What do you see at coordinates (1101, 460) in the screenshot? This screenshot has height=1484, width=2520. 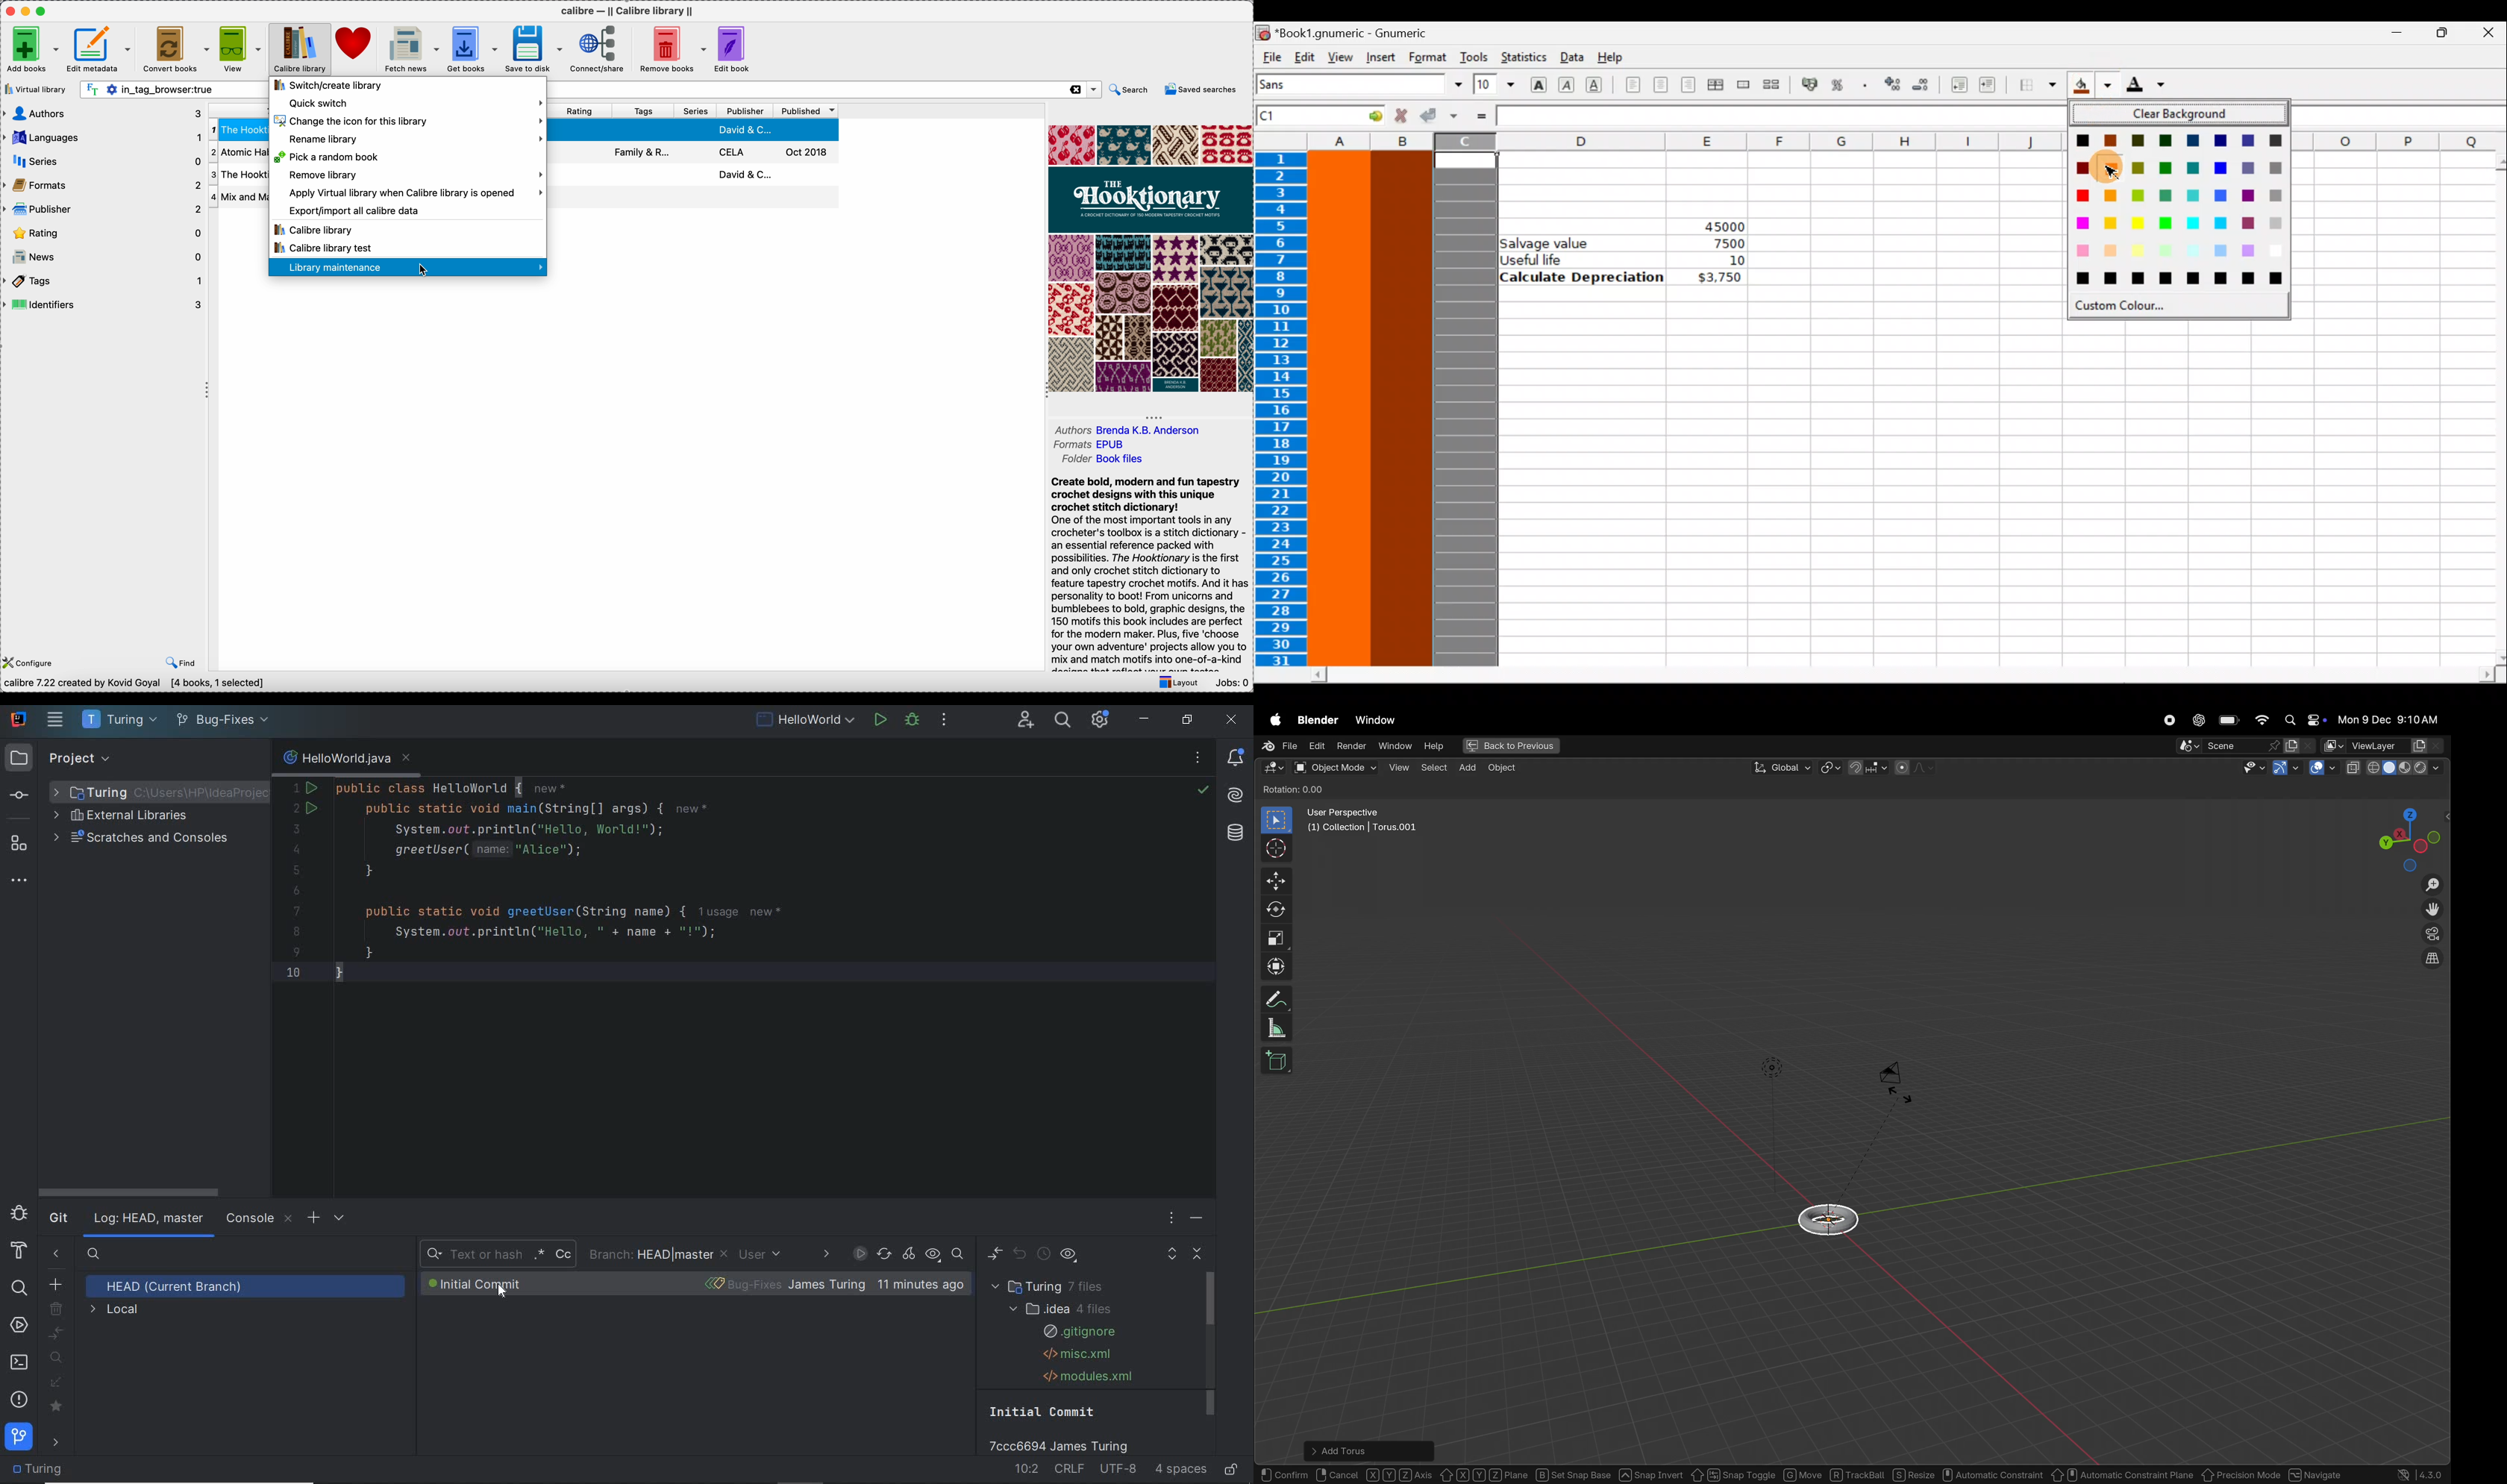 I see `folder` at bounding box center [1101, 460].